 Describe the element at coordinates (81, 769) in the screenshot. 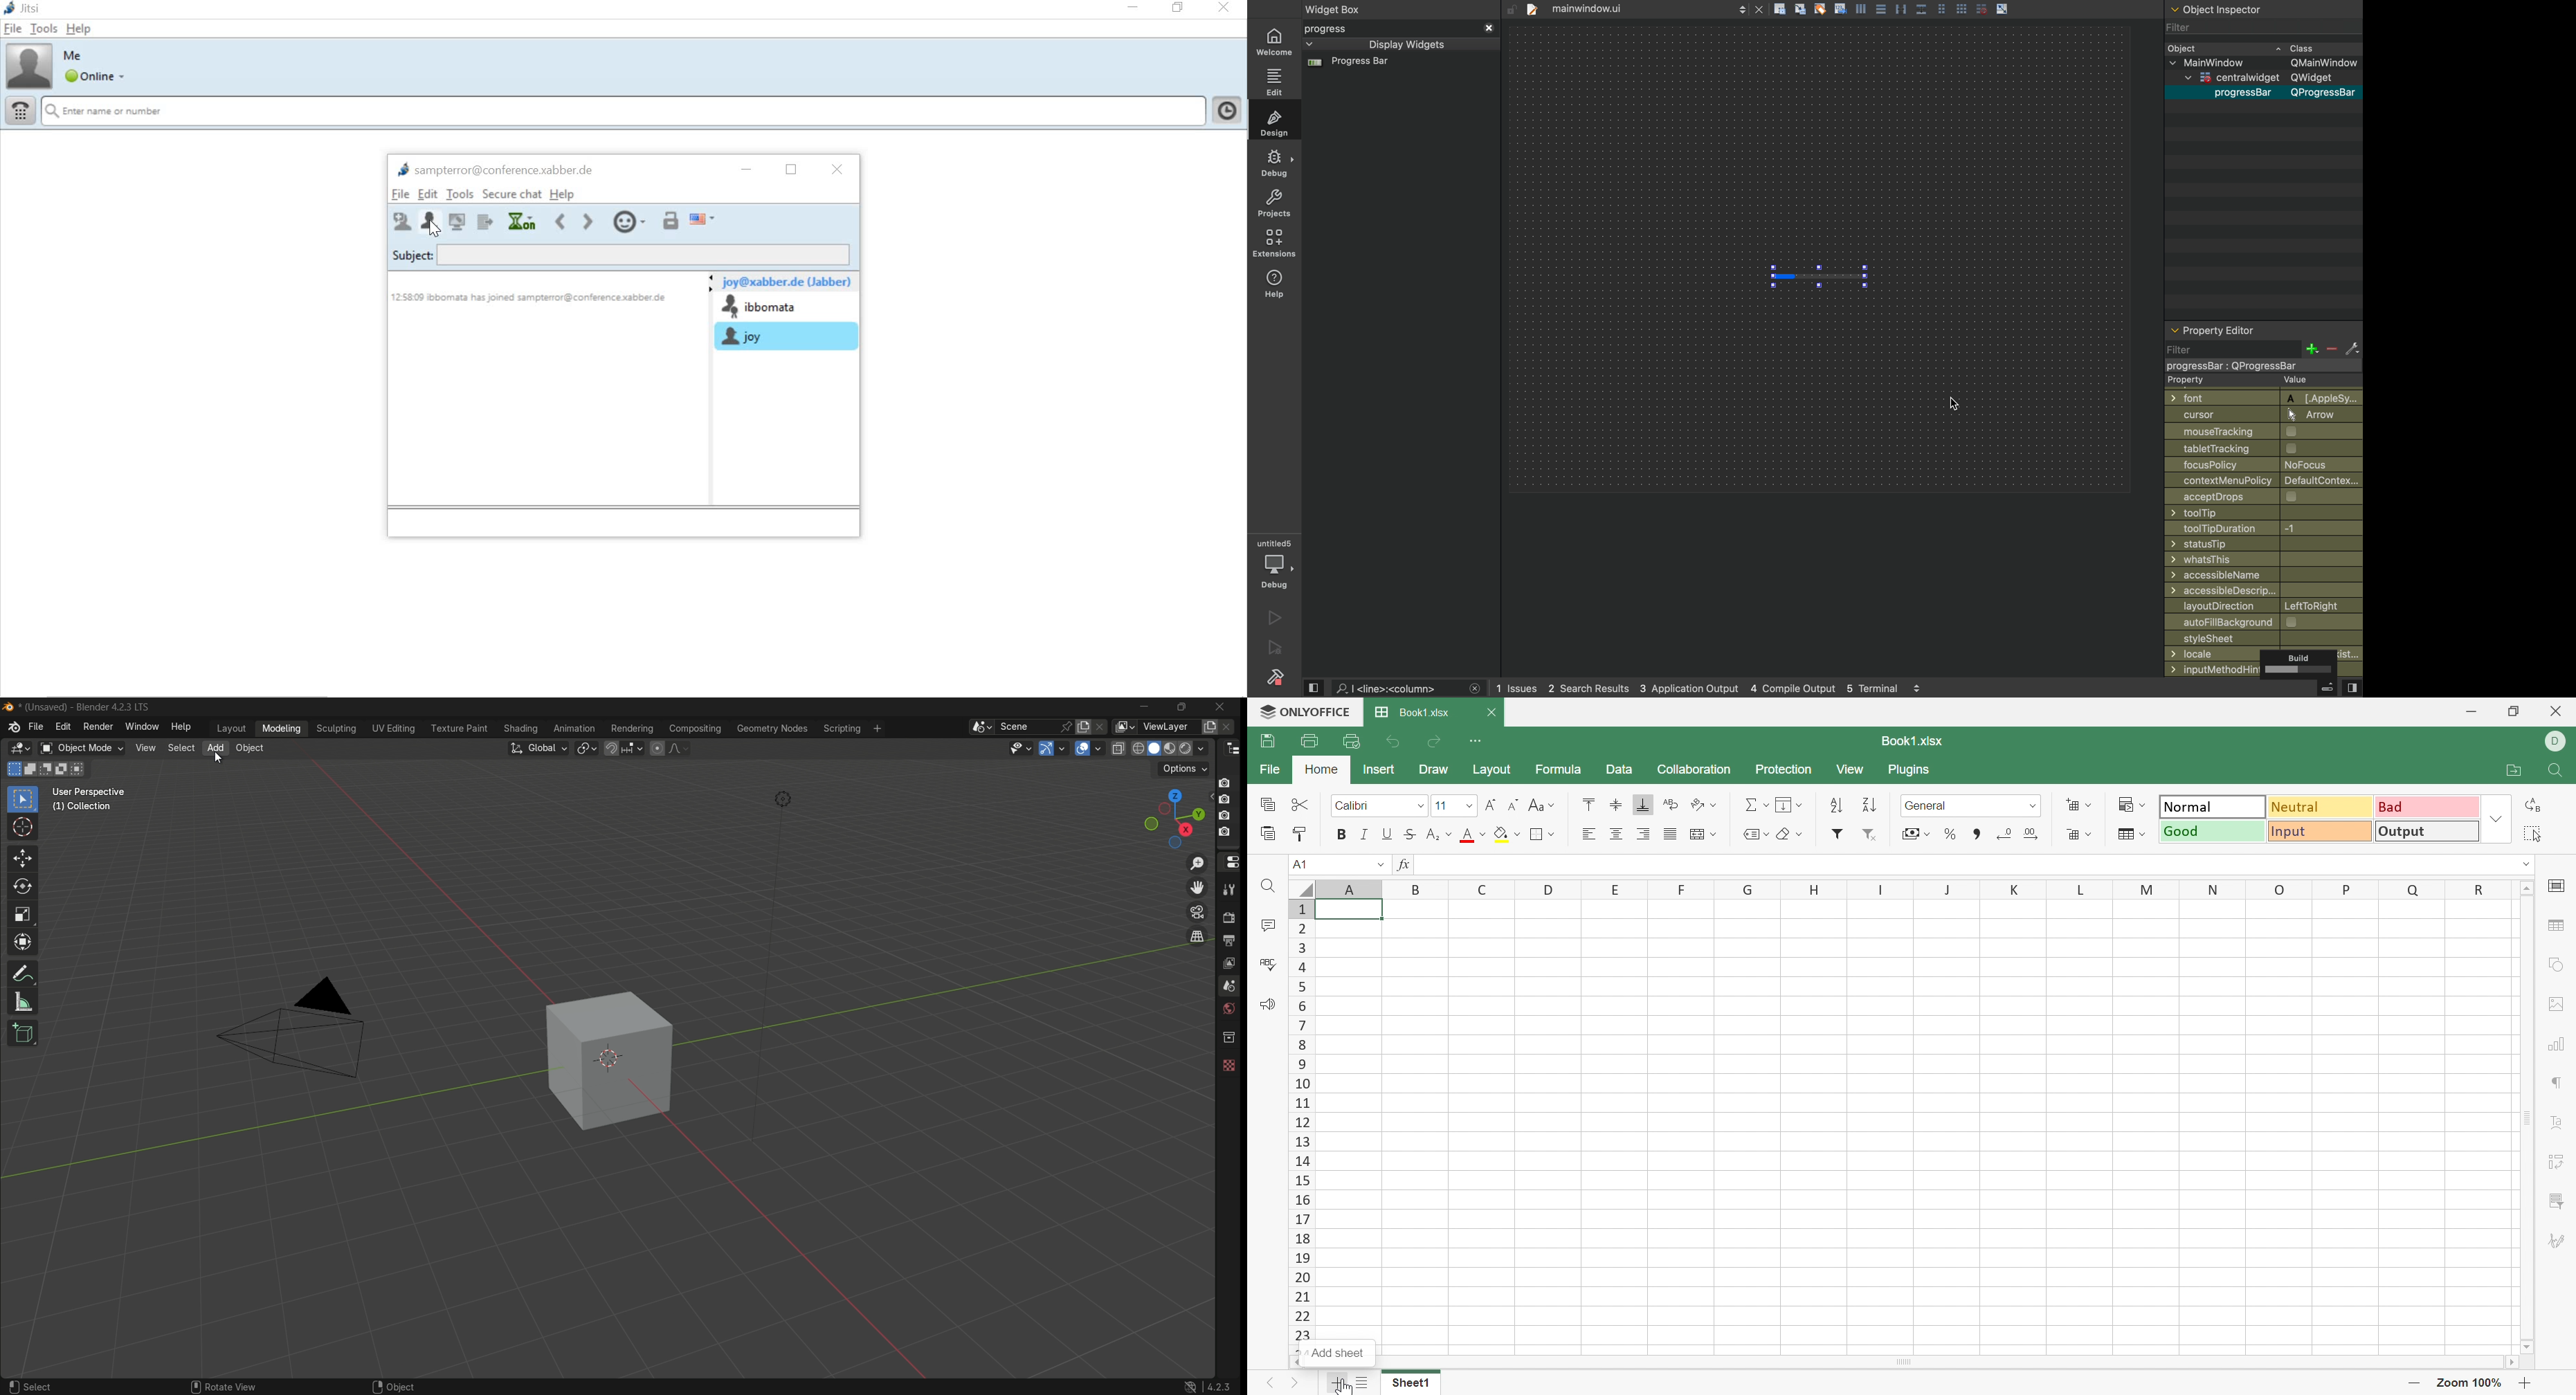

I see `intersect existing selection` at that location.